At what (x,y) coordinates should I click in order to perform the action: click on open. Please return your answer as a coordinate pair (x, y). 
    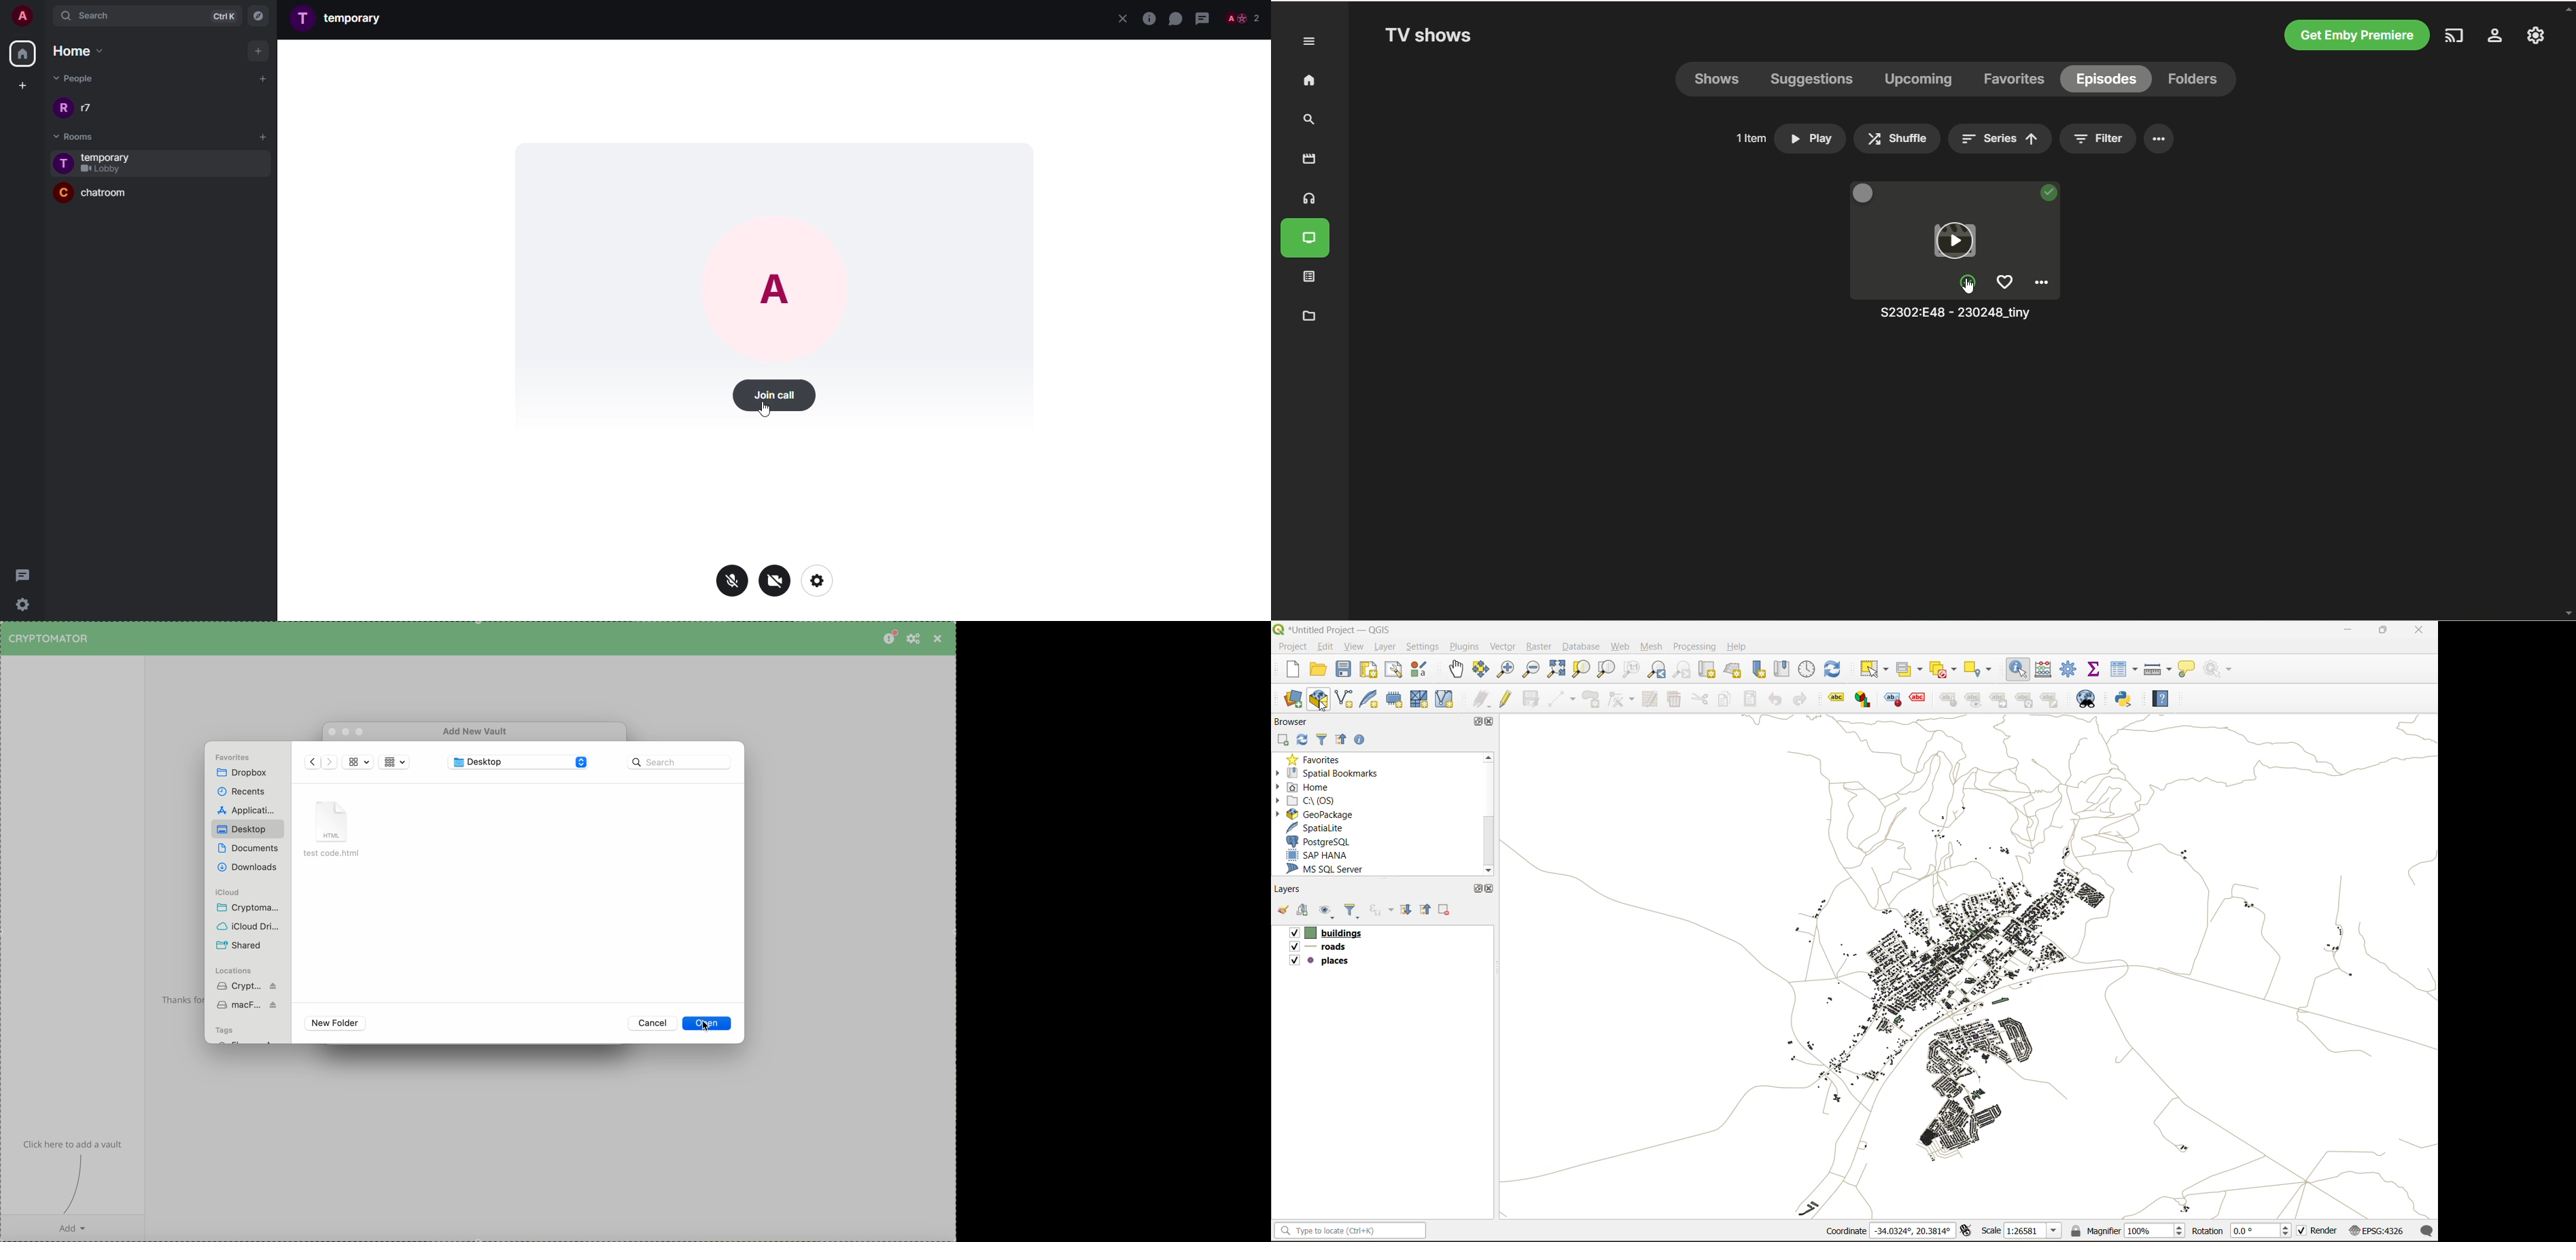
    Looking at the image, I should click on (1319, 671).